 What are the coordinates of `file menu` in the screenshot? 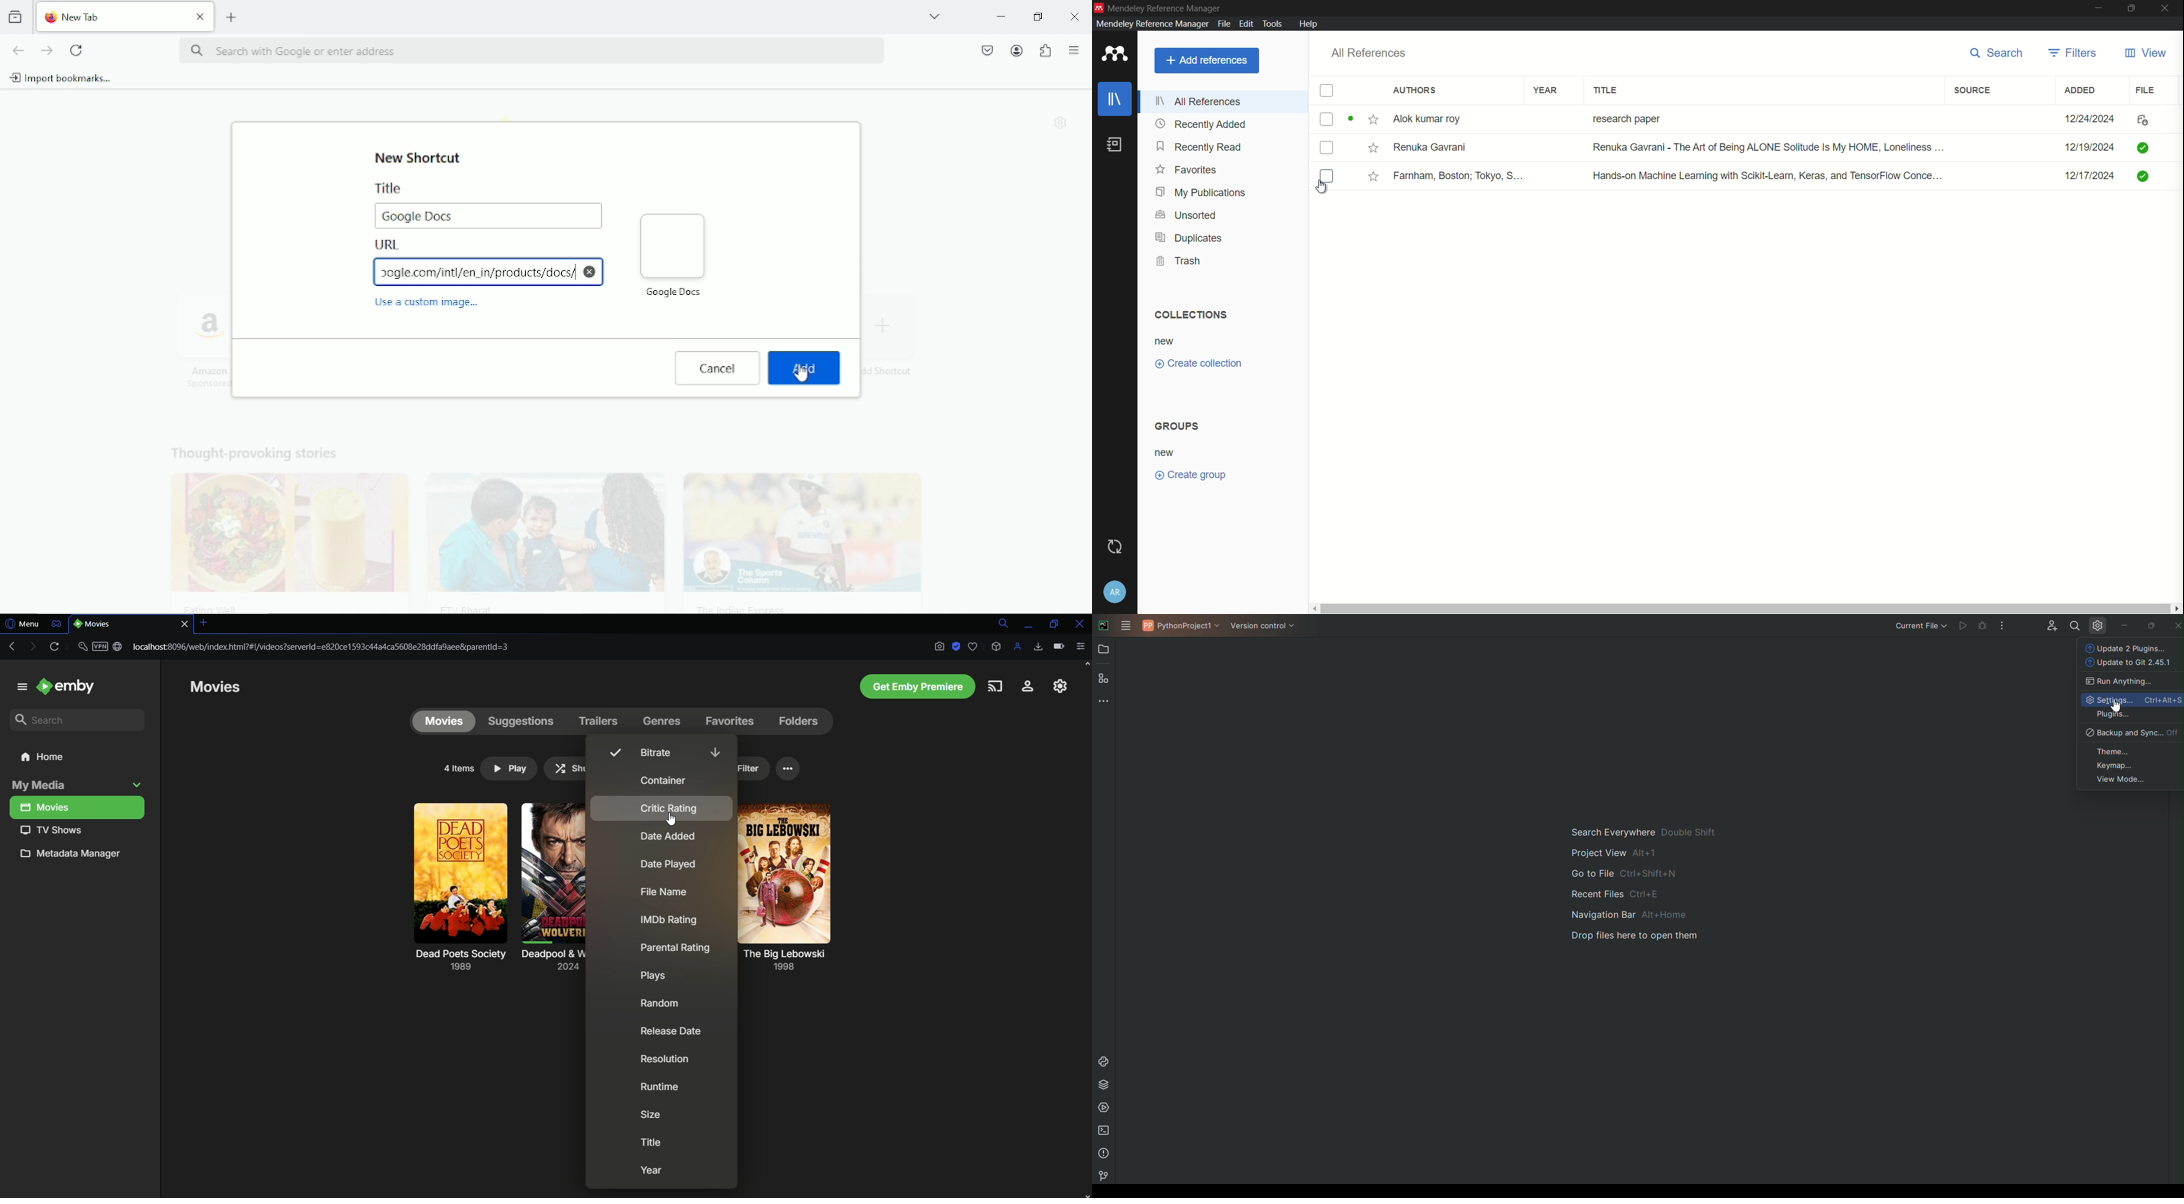 It's located at (1224, 24).